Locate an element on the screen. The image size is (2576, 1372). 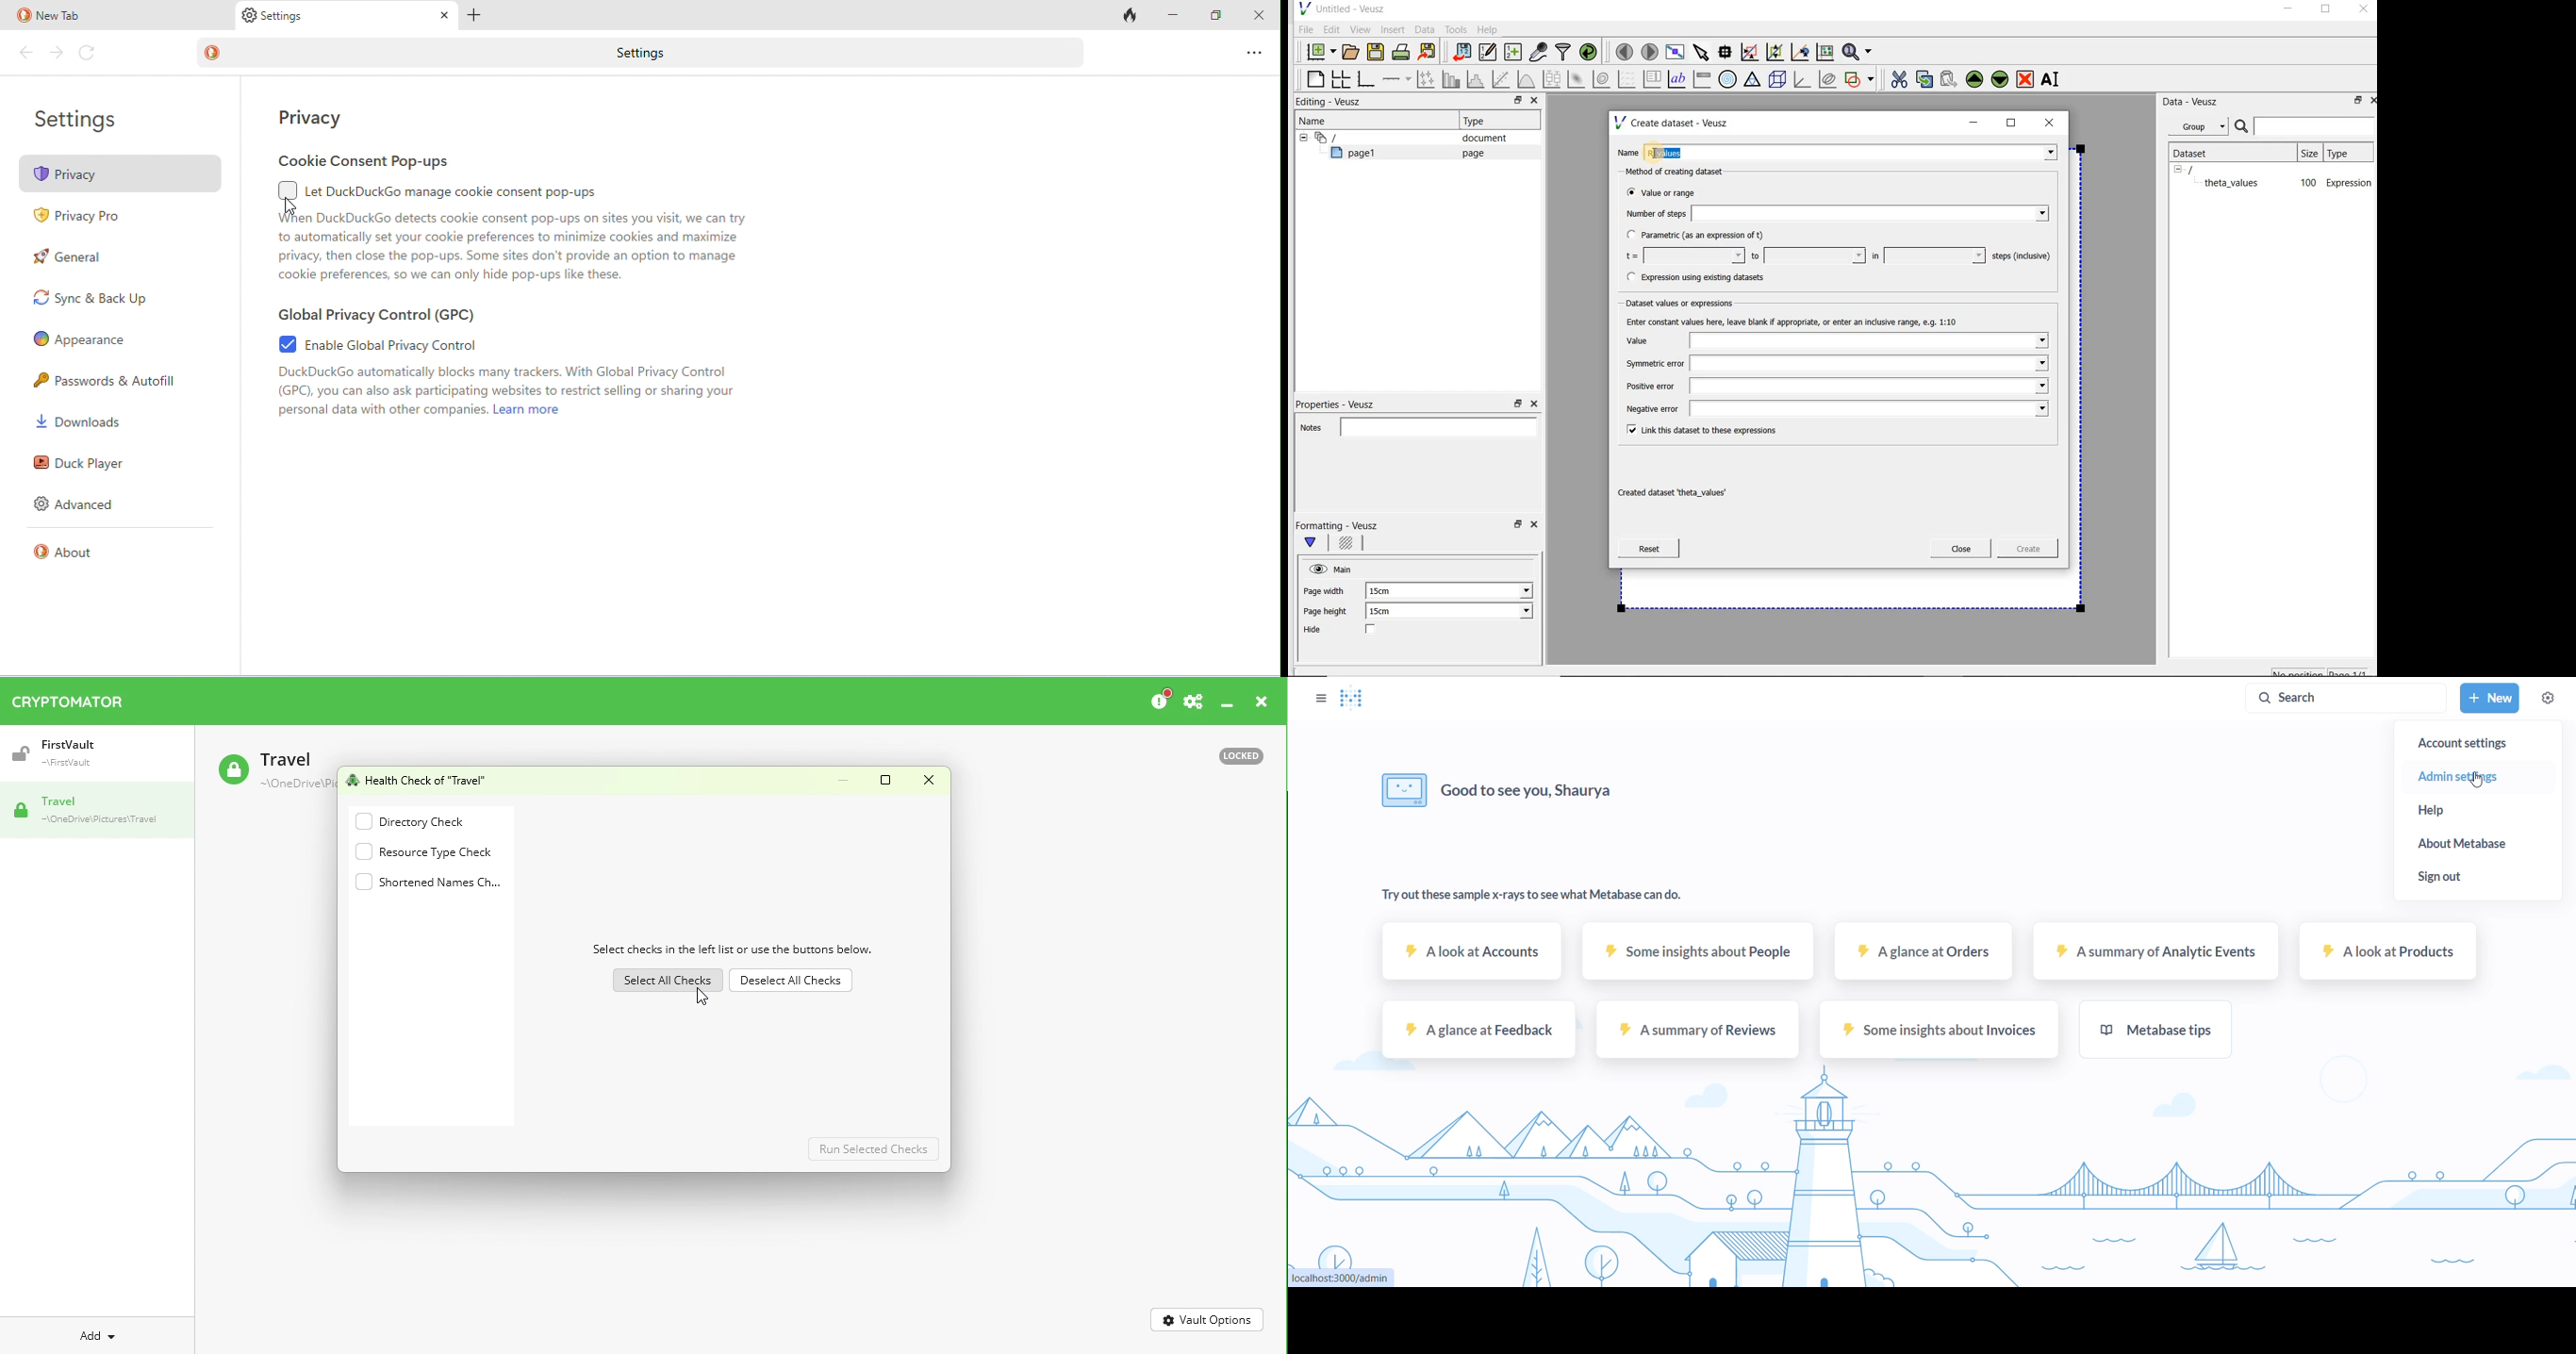
steps (inclusive) is located at coordinates (2022, 257).